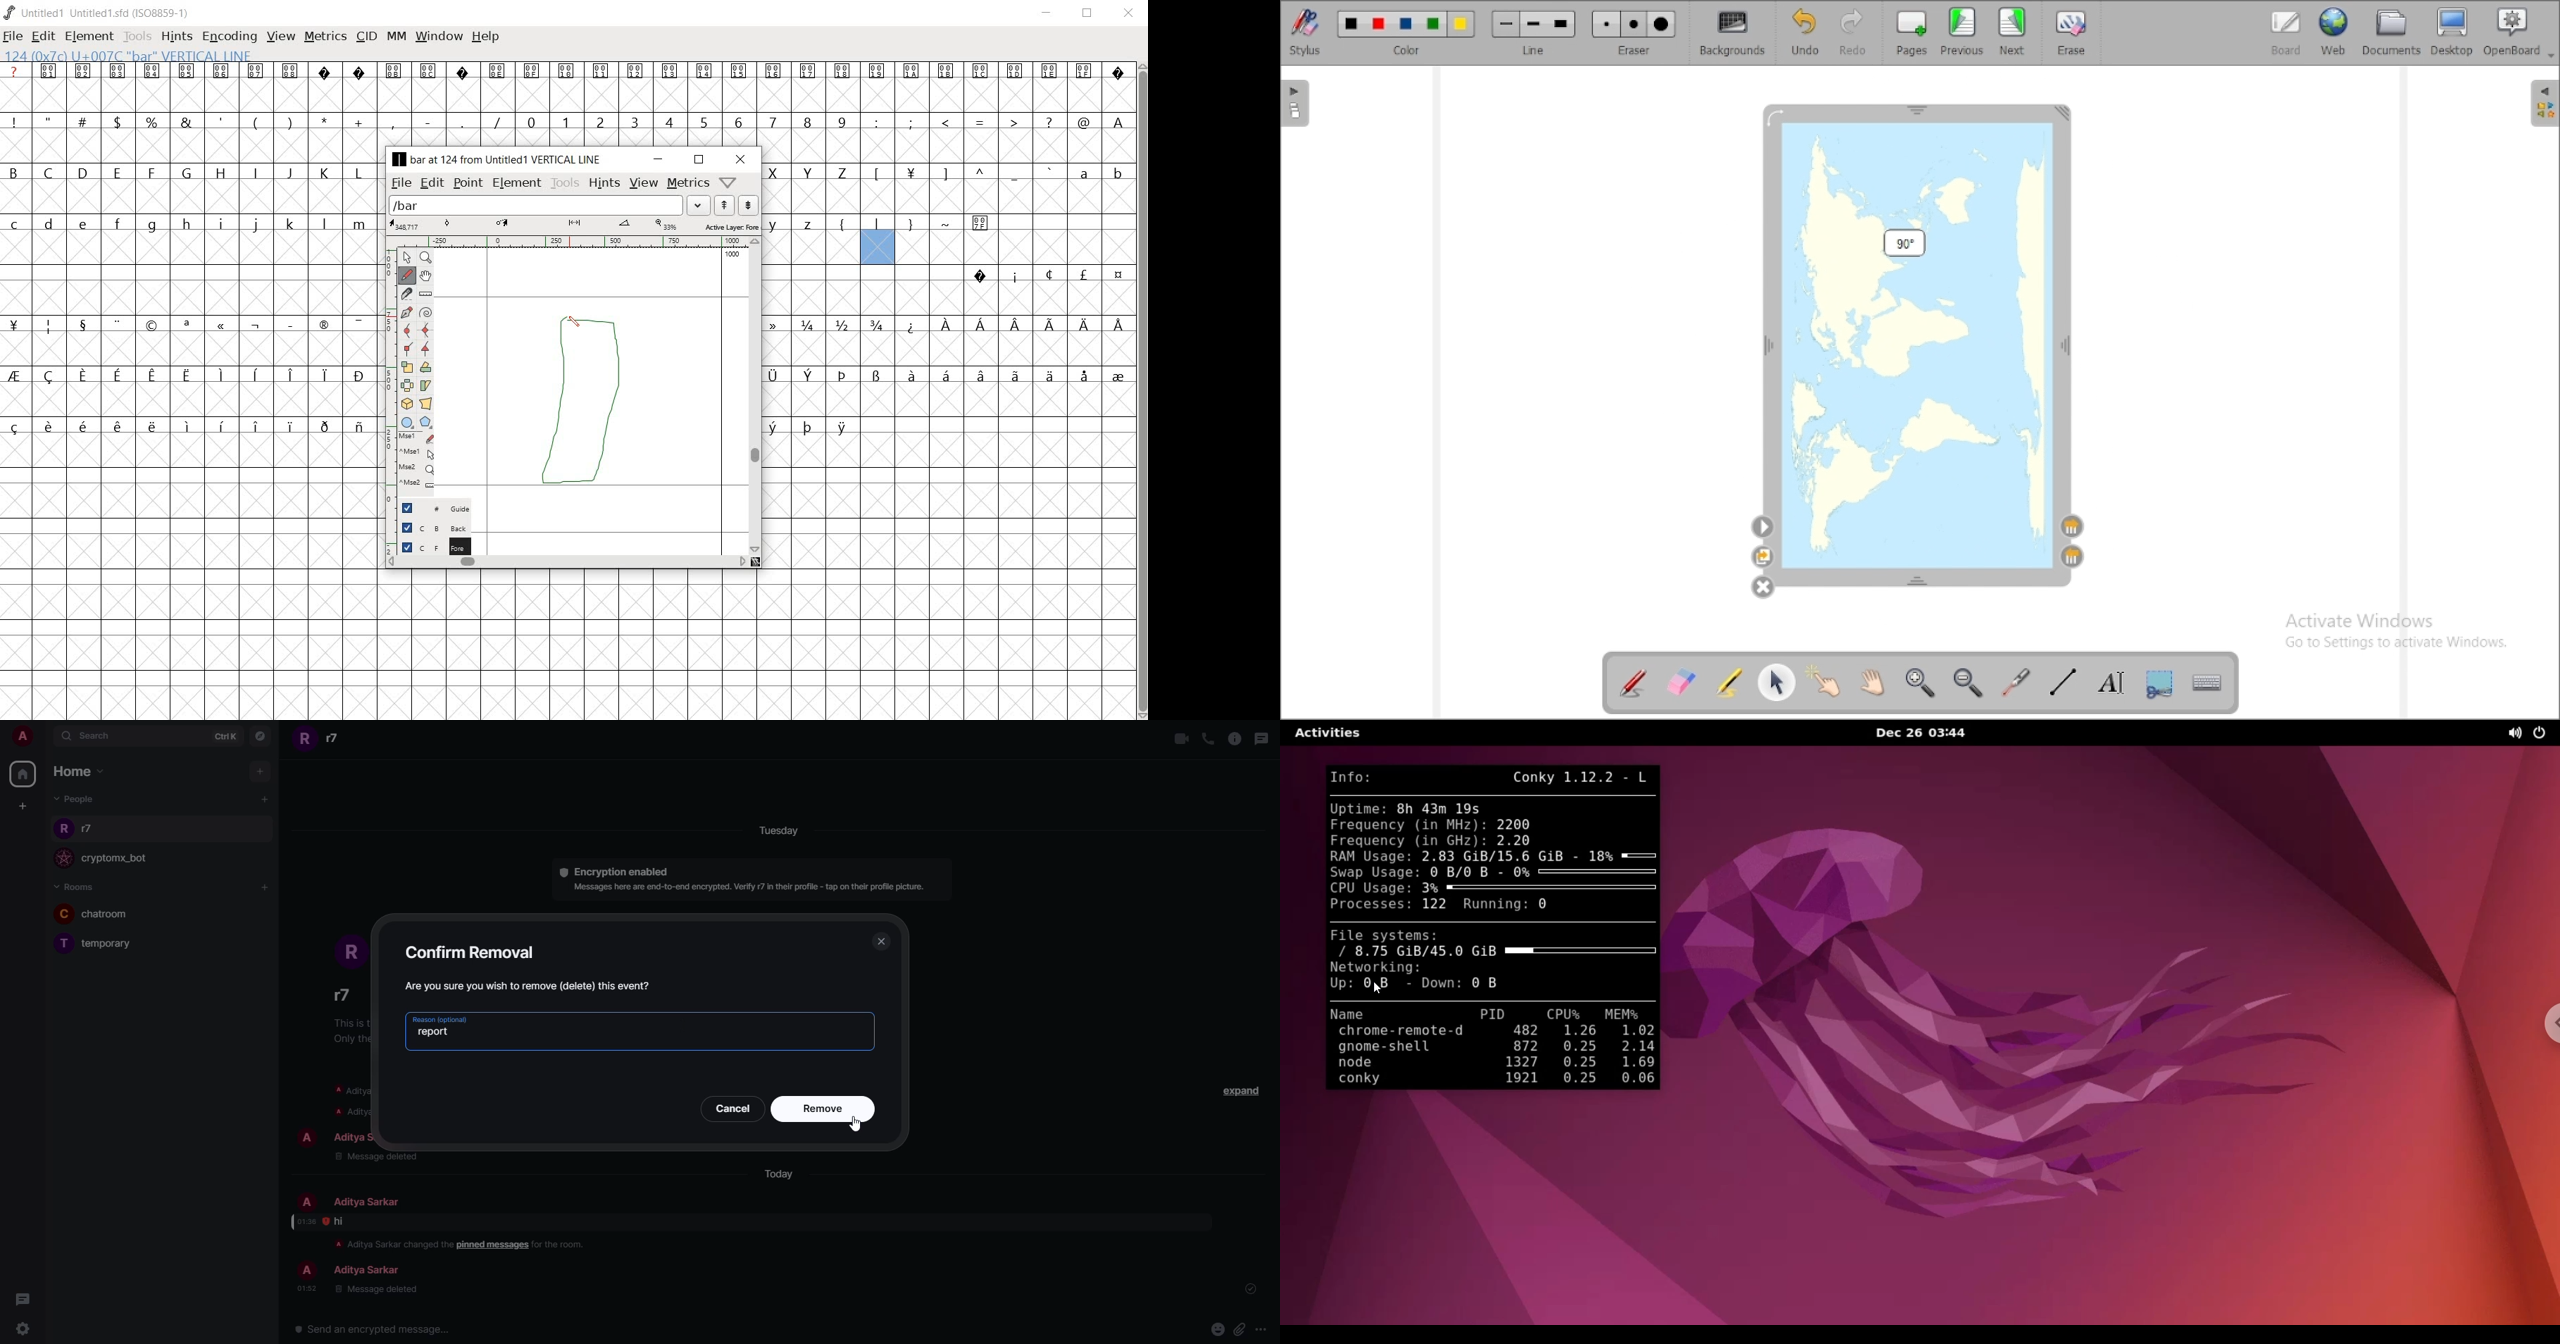 The width and height of the screenshot is (2576, 1344). What do you see at coordinates (881, 941) in the screenshot?
I see `close` at bounding box center [881, 941].